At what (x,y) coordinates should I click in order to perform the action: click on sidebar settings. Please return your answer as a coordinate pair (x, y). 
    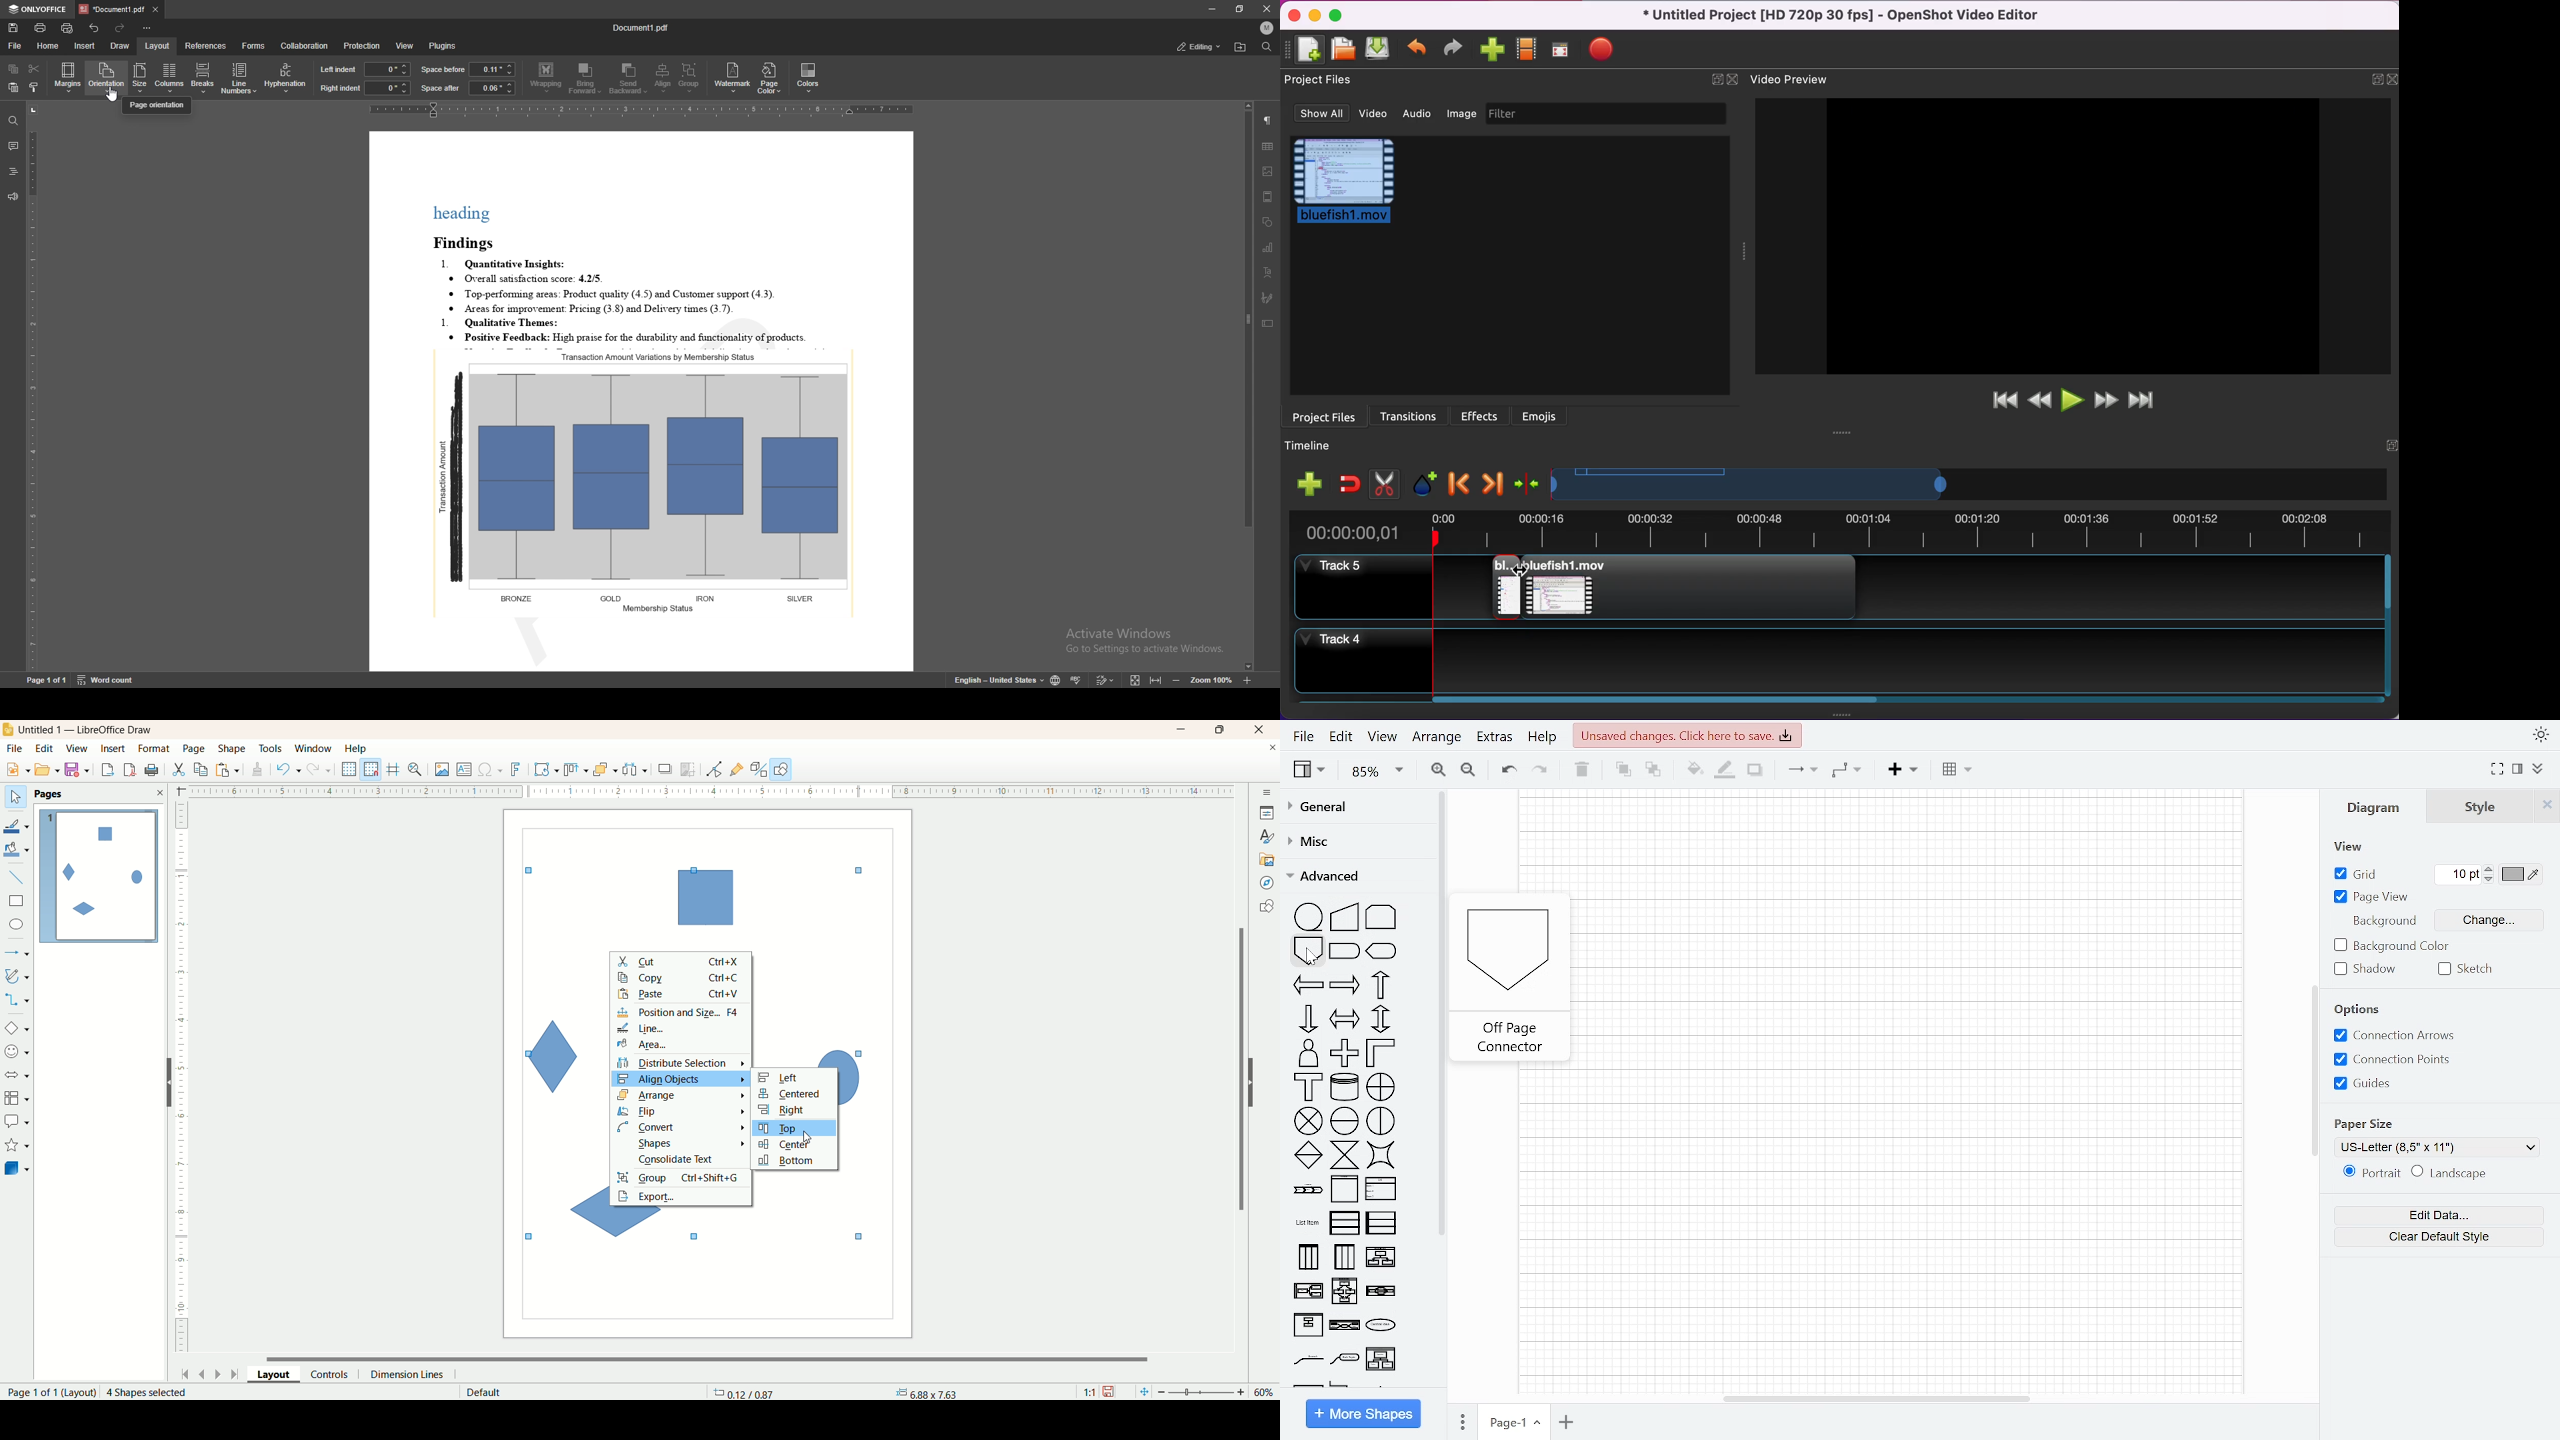
    Looking at the image, I should click on (1267, 791).